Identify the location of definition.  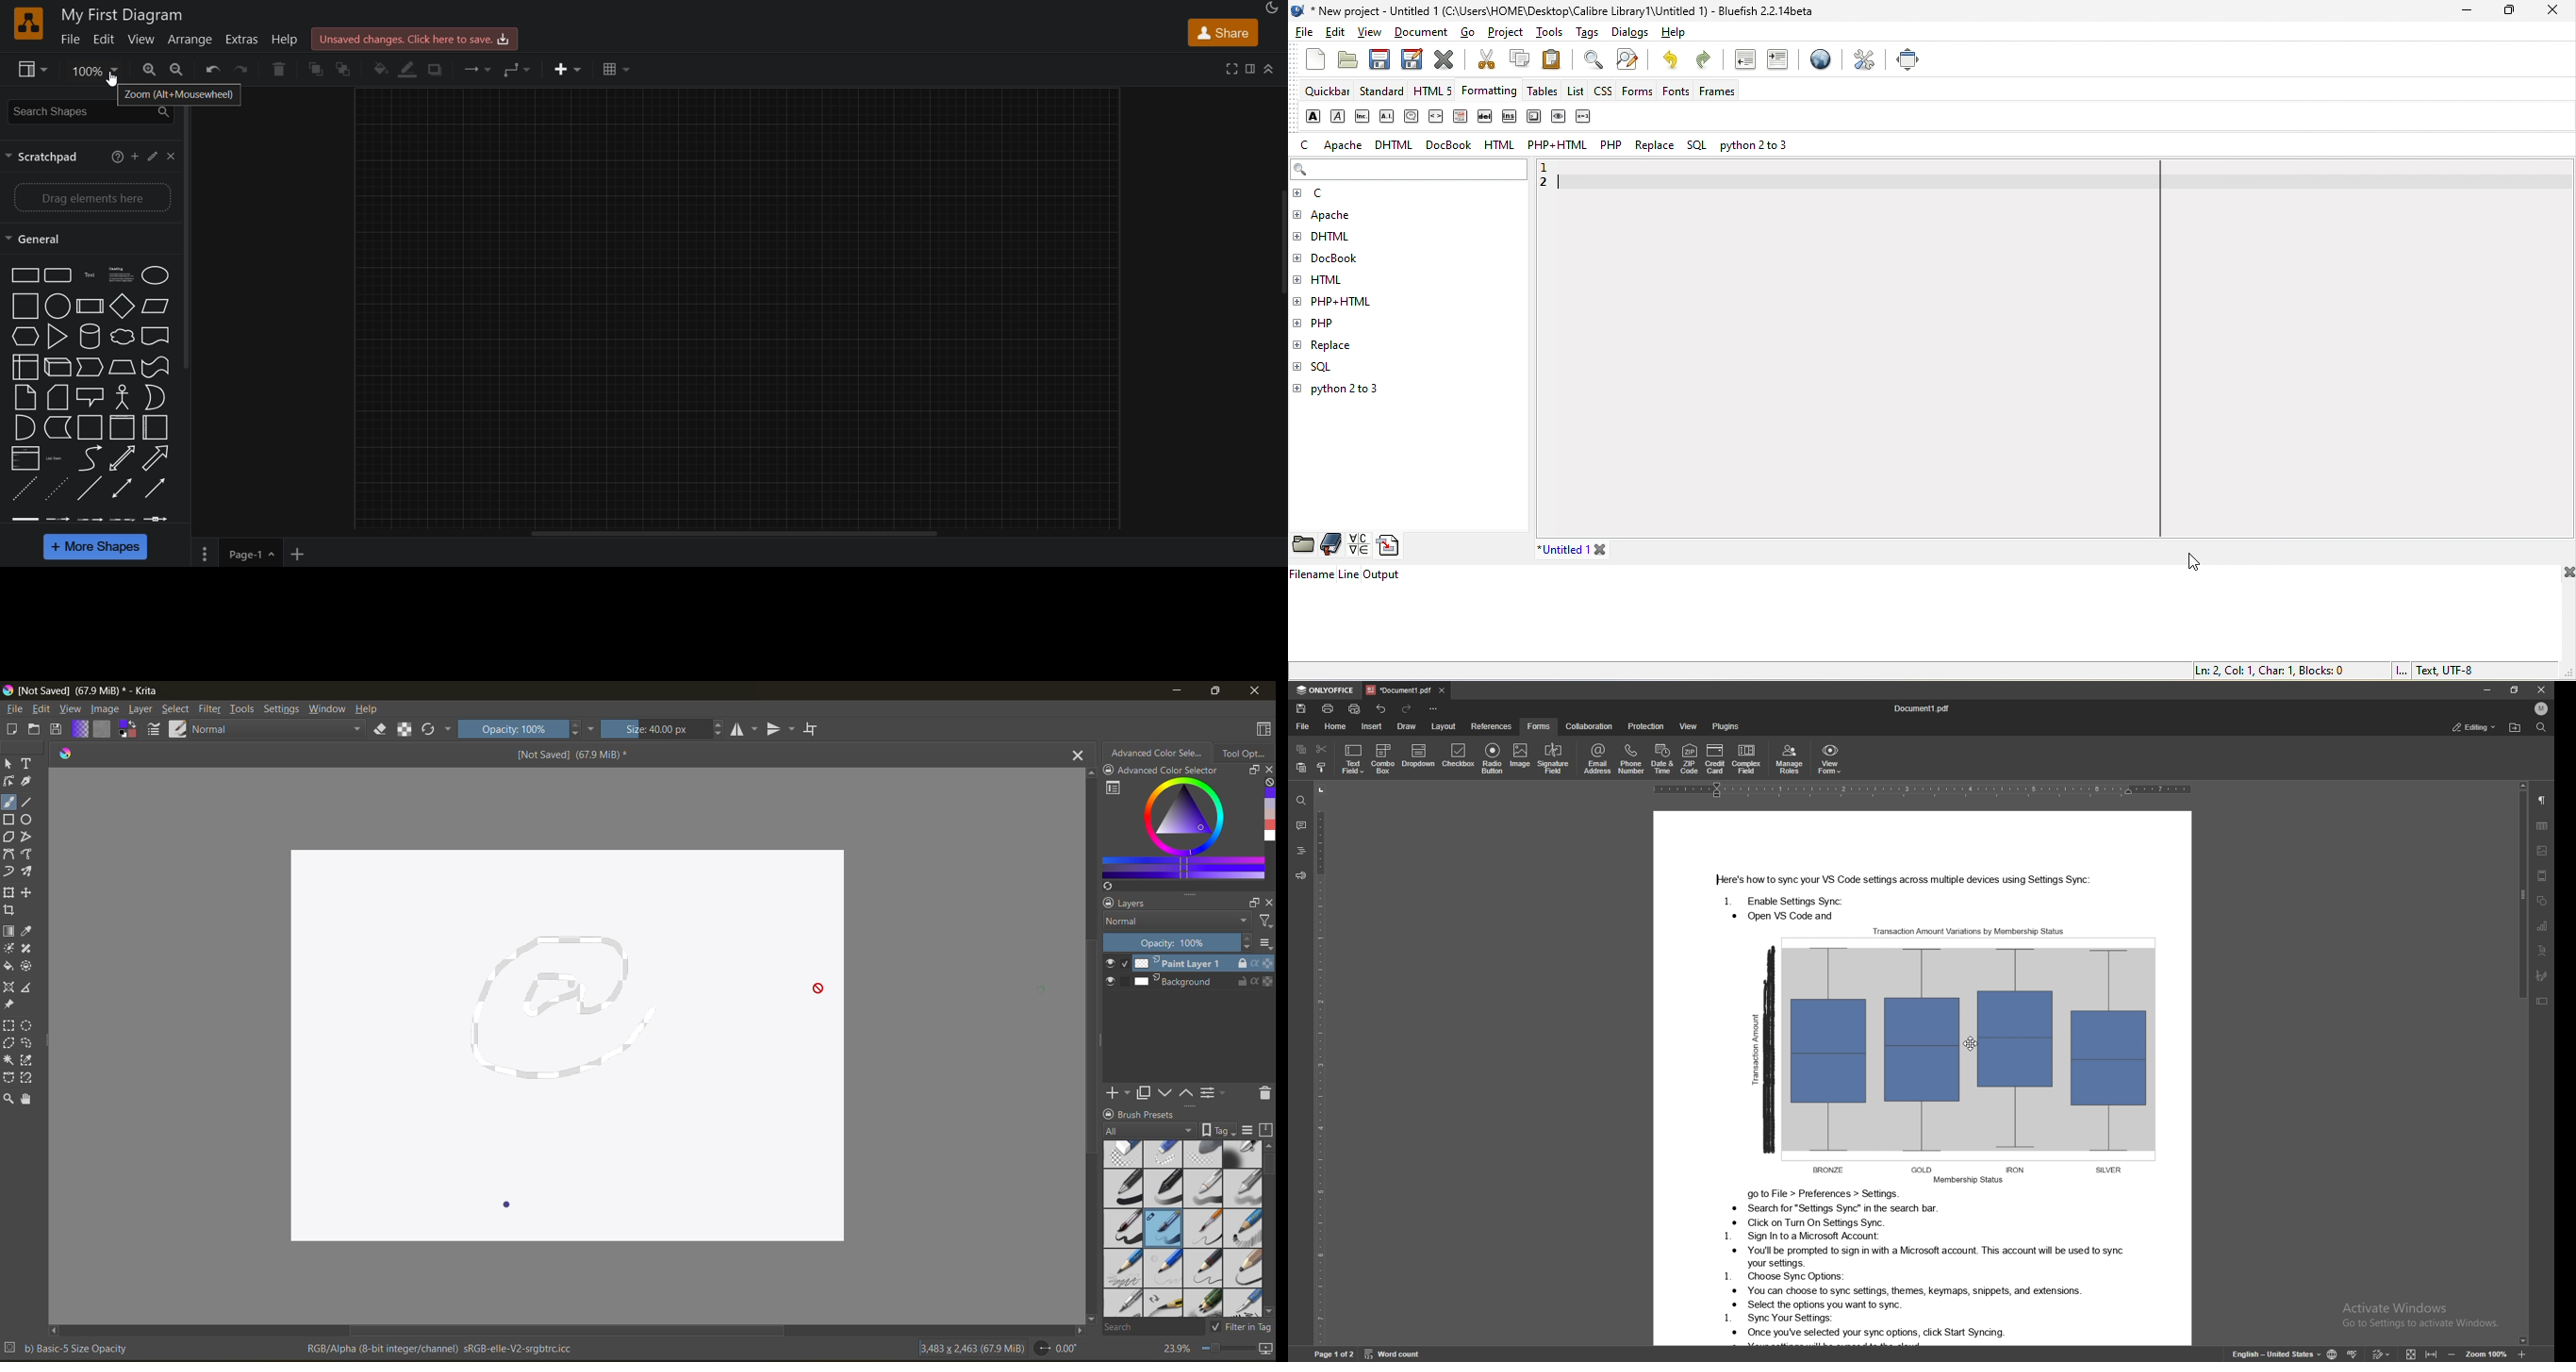
(1464, 117).